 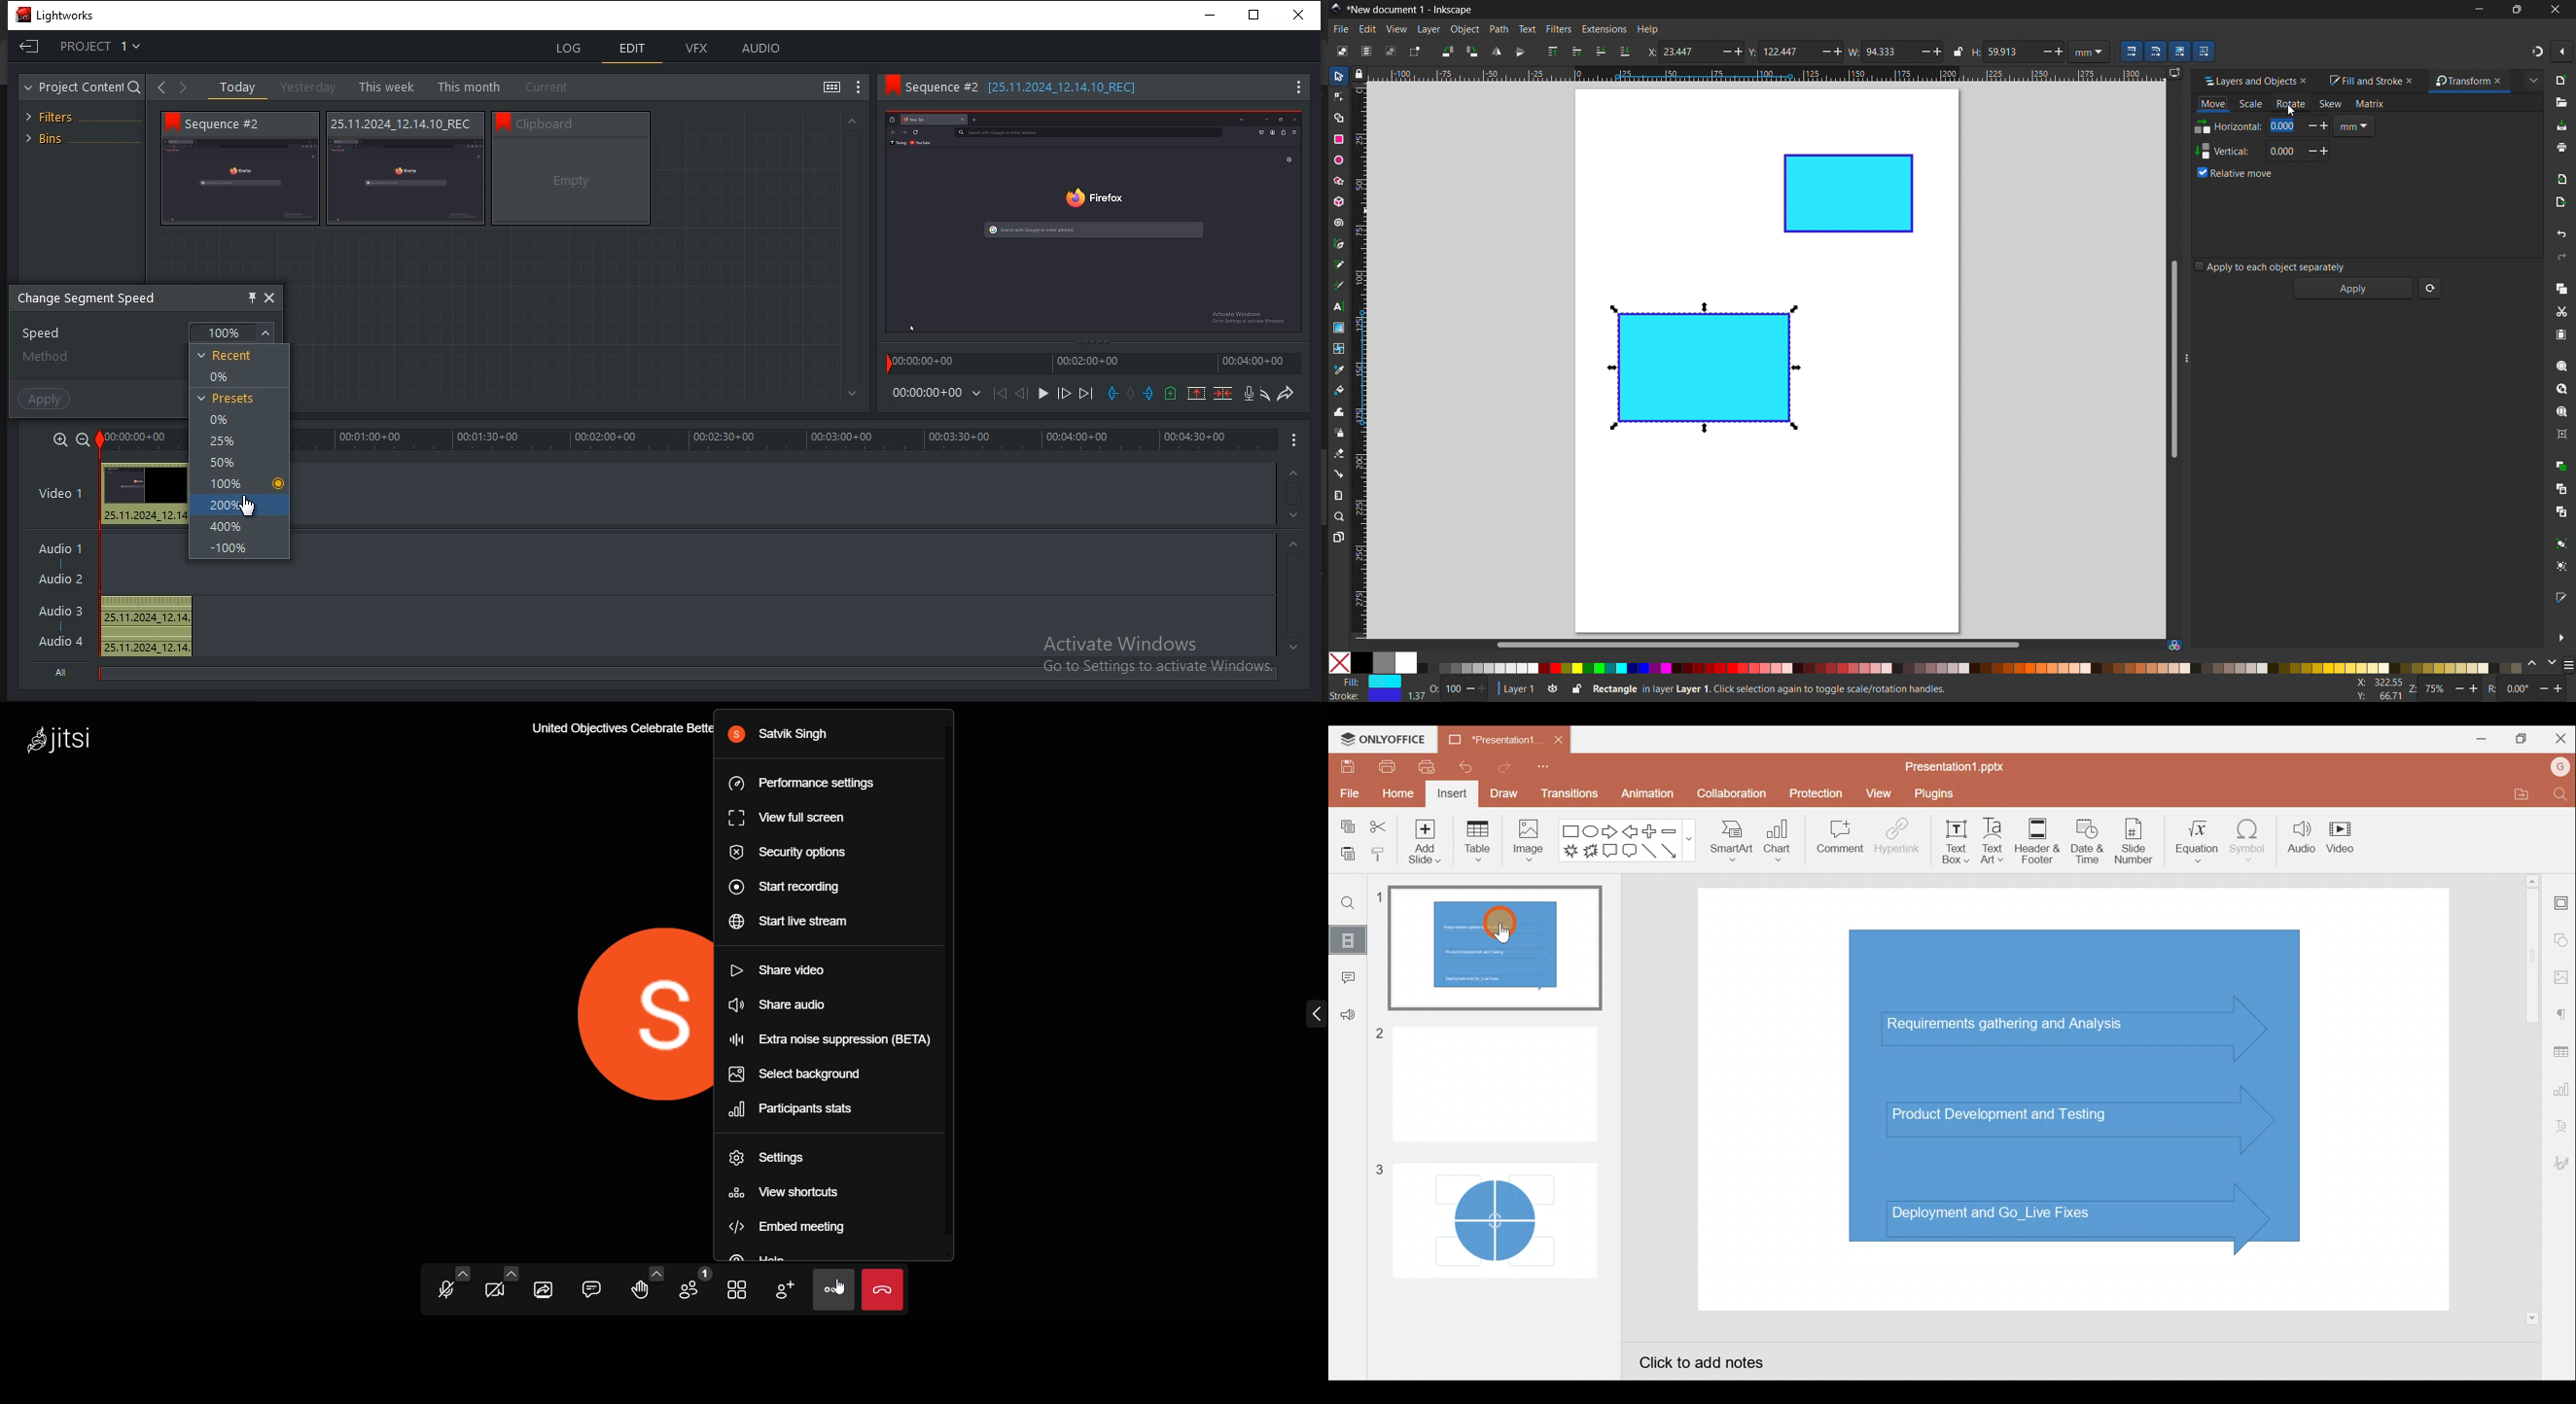 I want to click on move gradients along with the objects, so click(x=2179, y=51).